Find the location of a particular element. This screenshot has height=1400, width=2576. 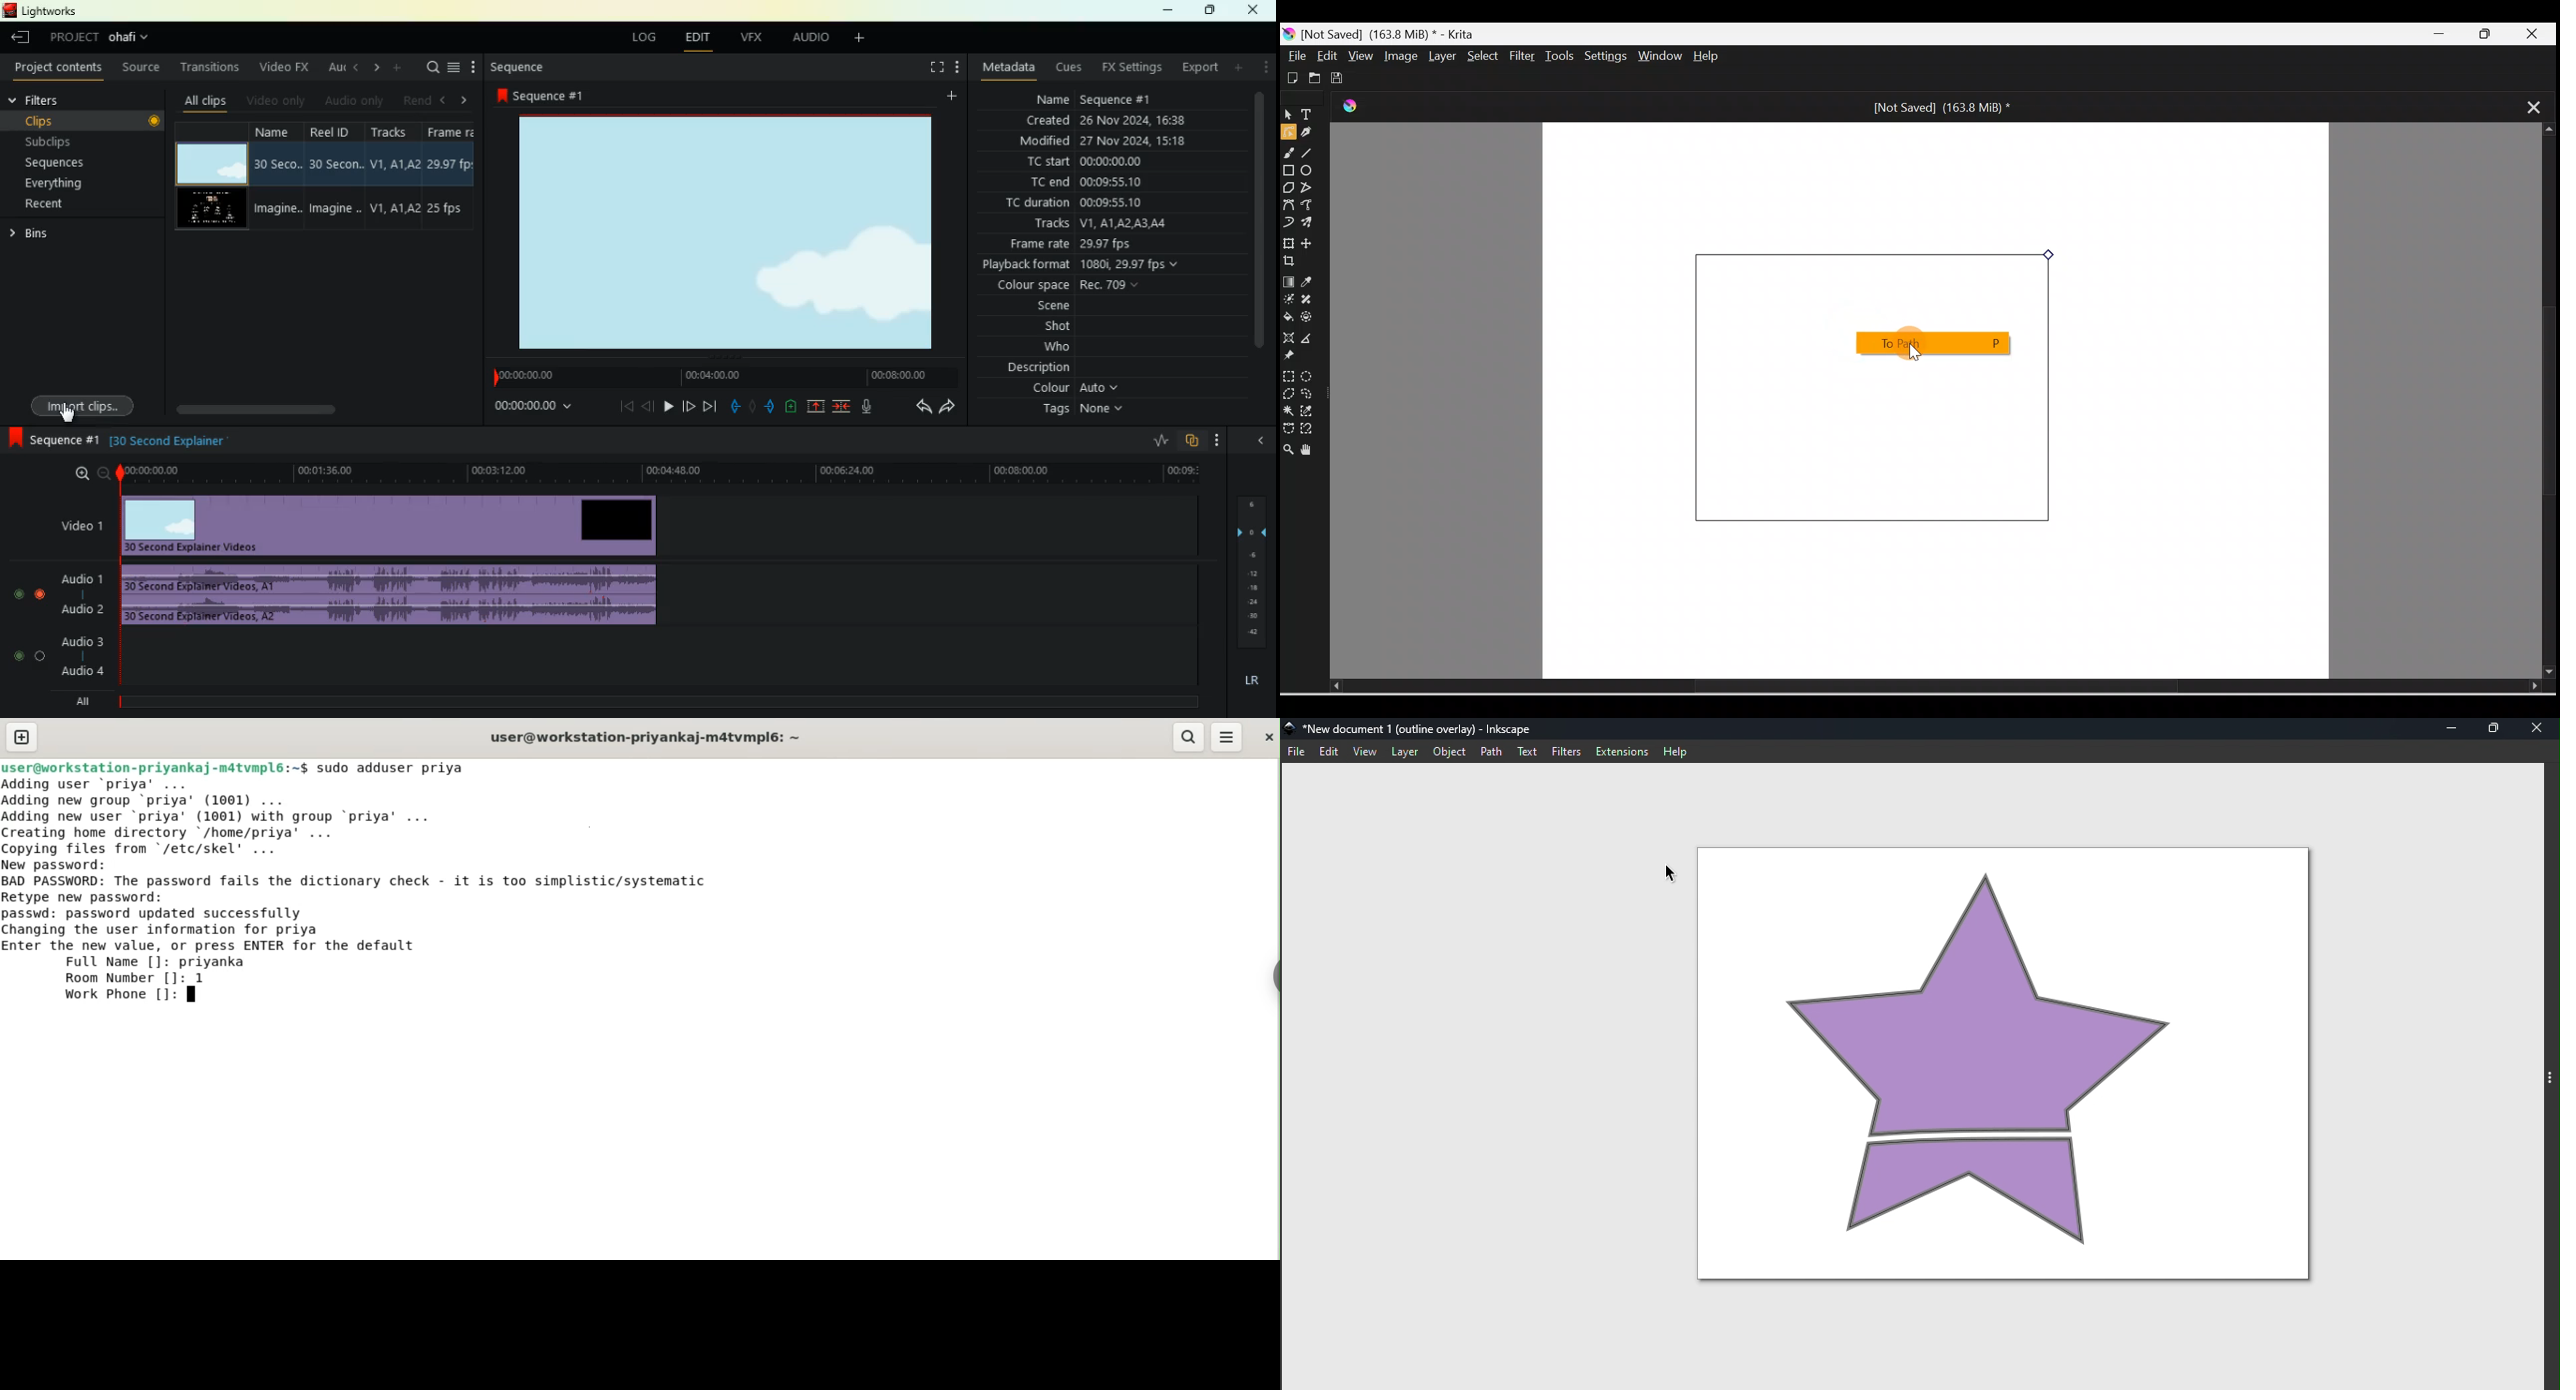

rend is located at coordinates (415, 100).